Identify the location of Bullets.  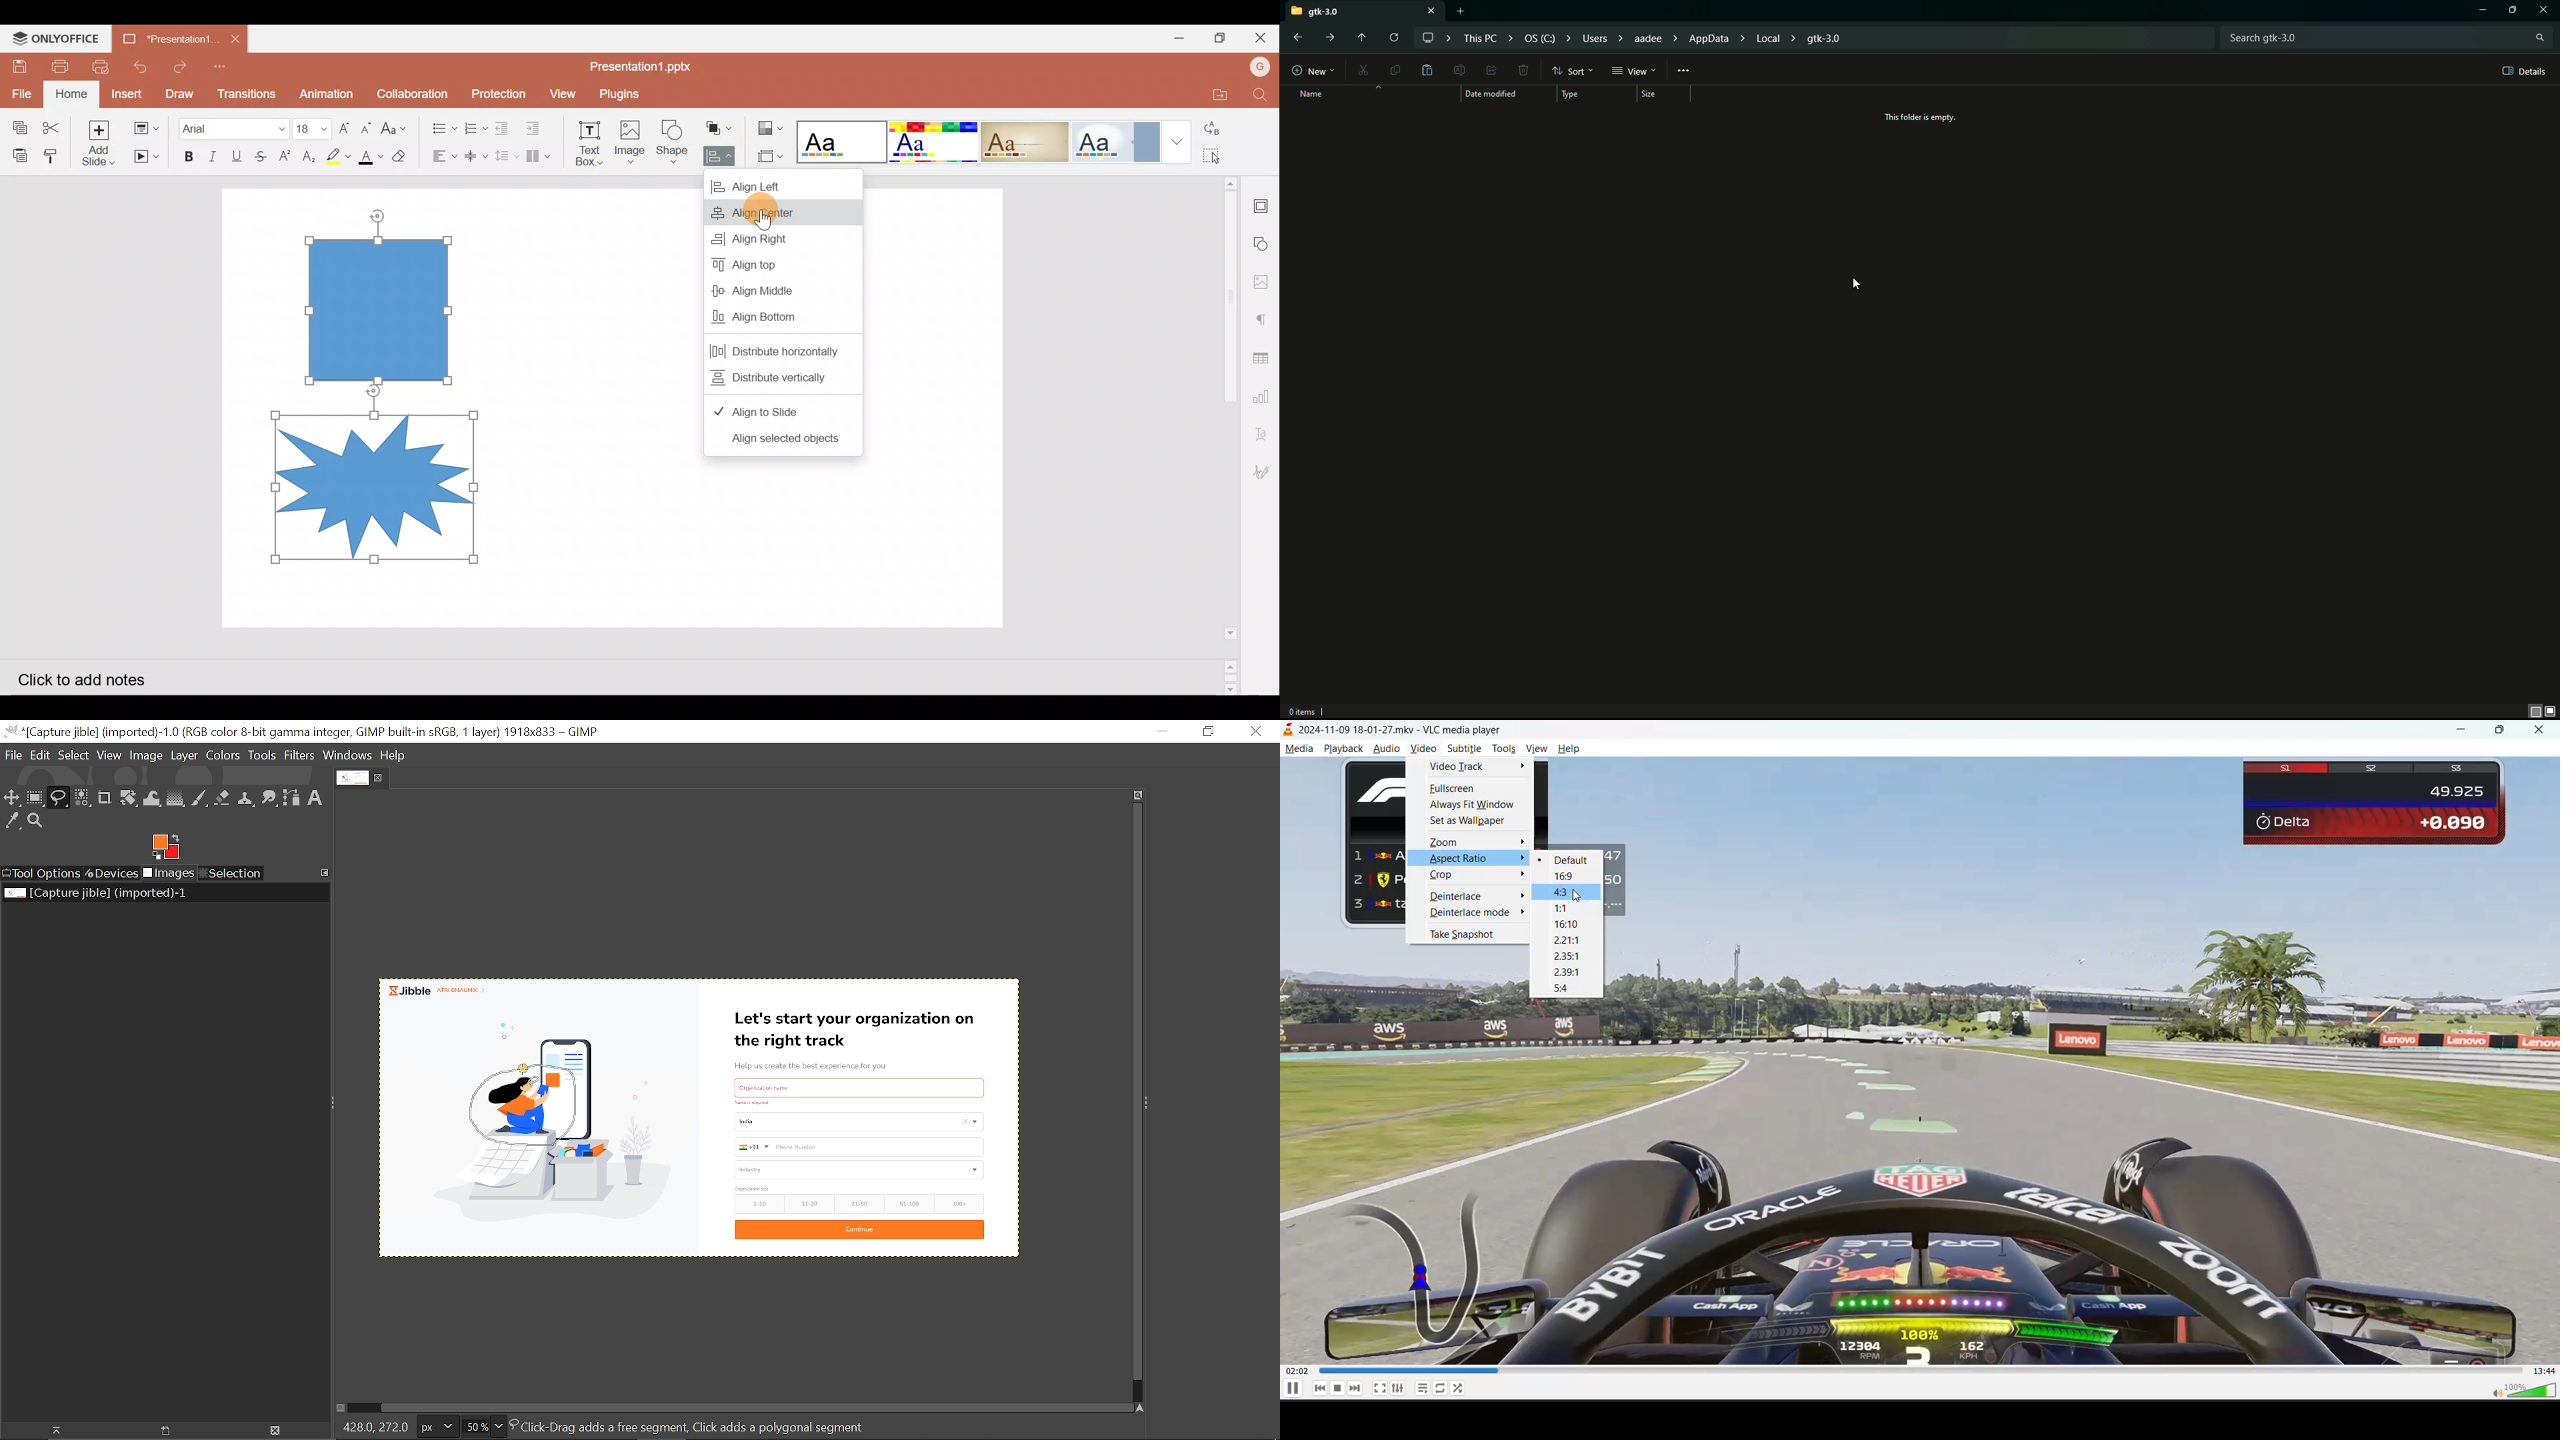
(439, 125).